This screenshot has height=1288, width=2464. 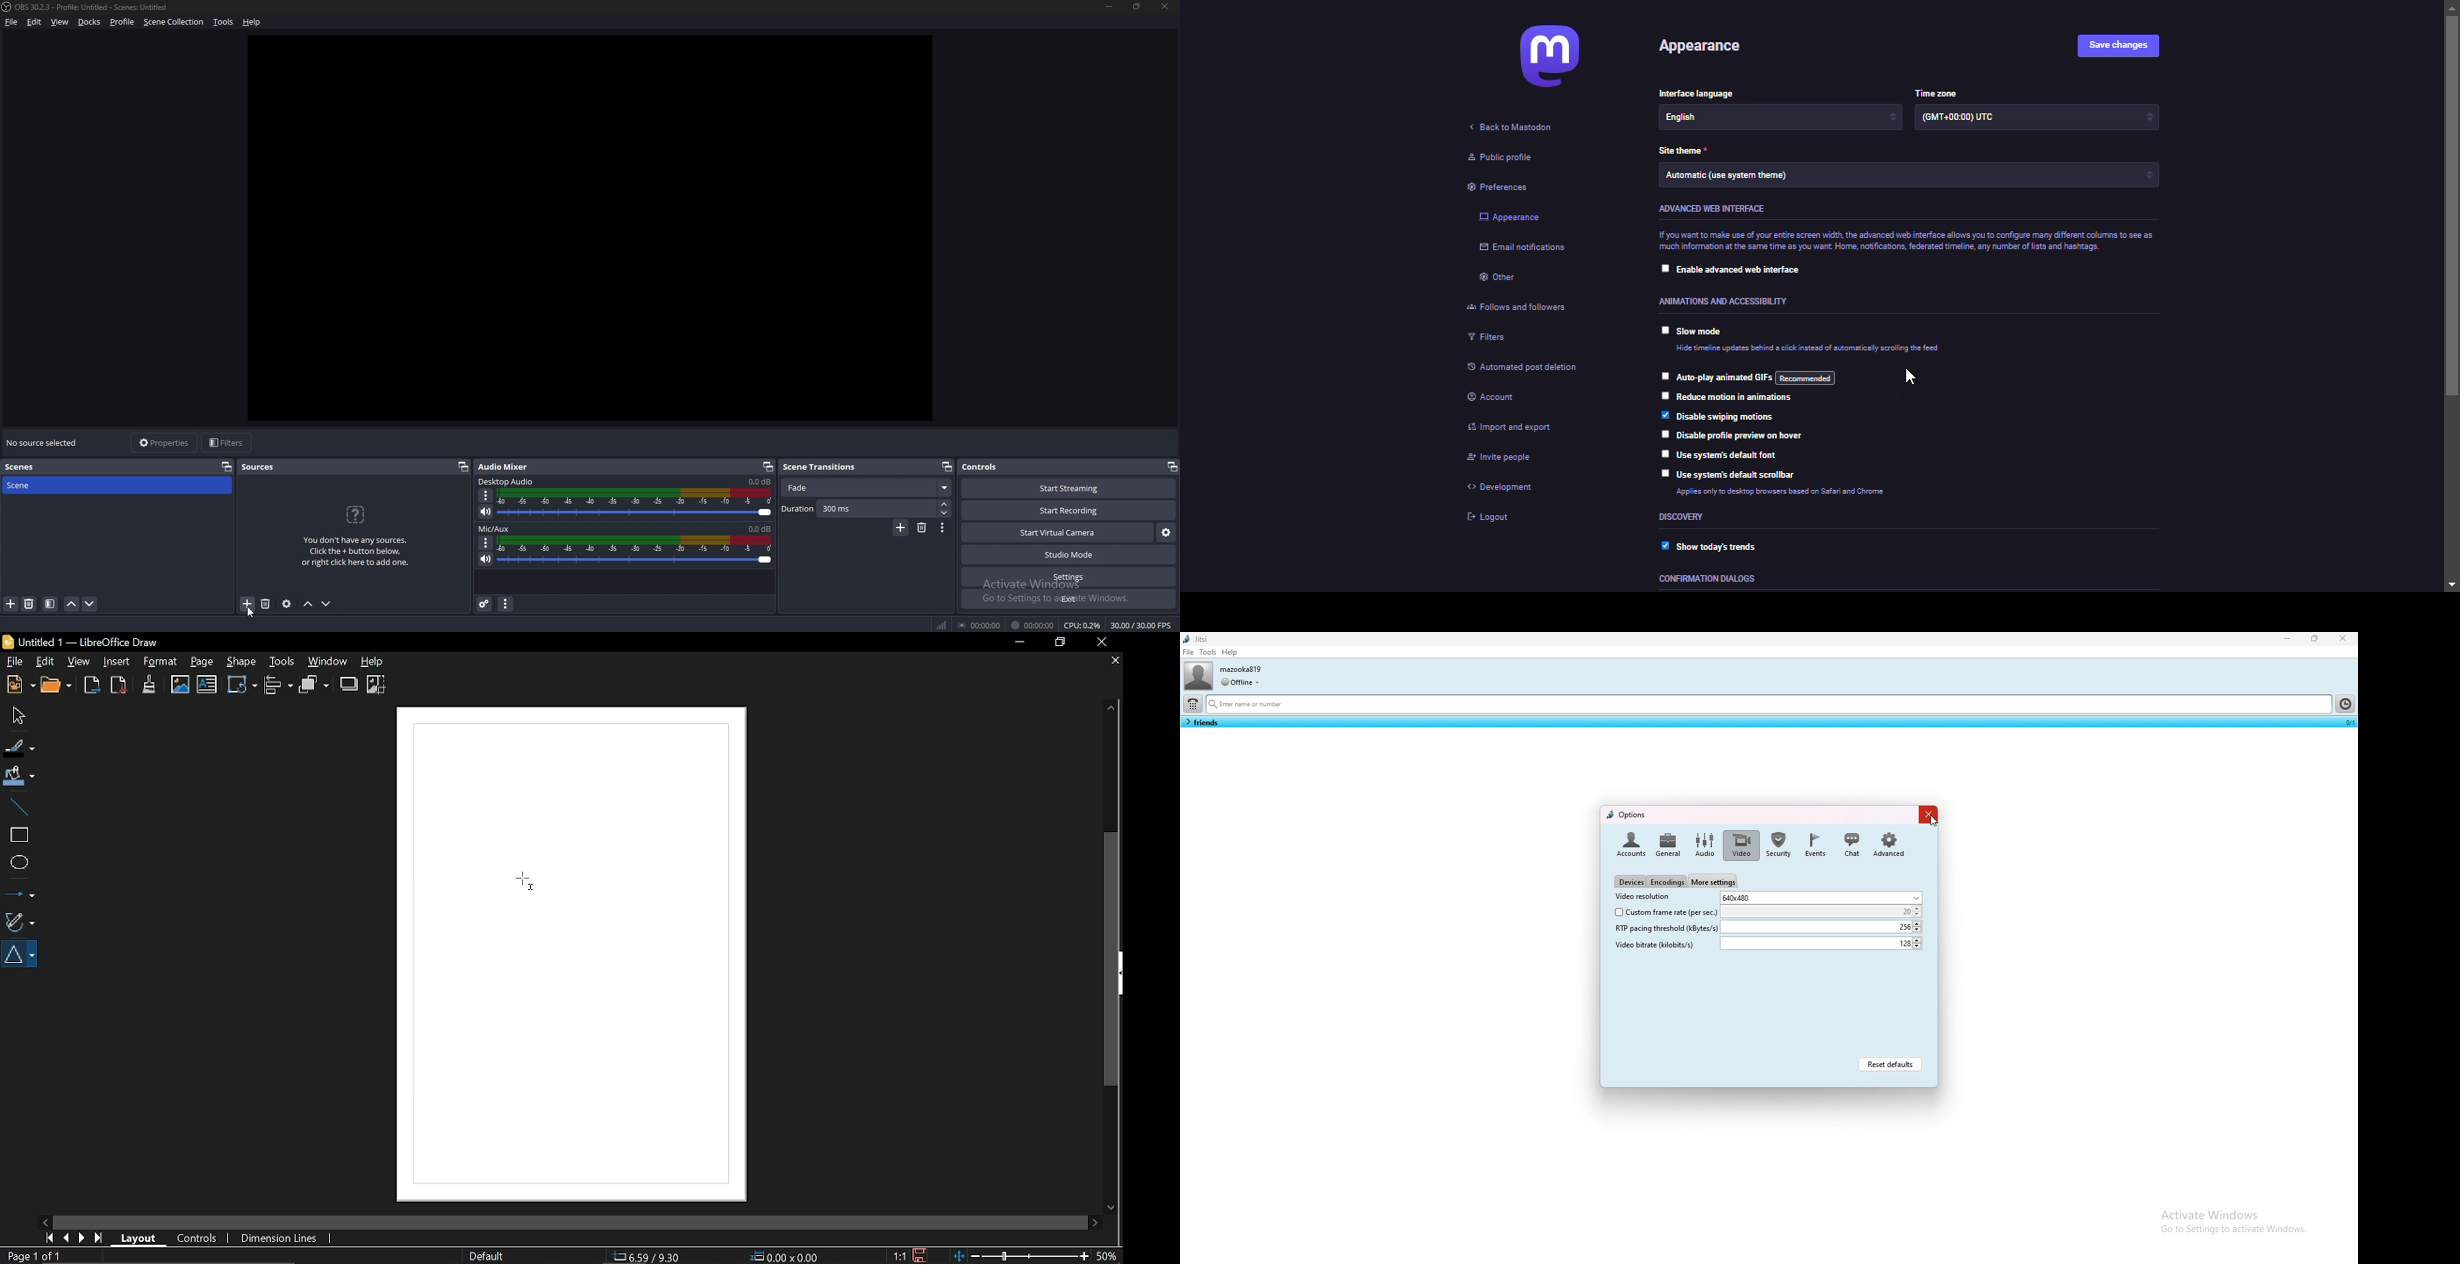 What do you see at coordinates (486, 542) in the screenshot?
I see `Options` at bounding box center [486, 542].